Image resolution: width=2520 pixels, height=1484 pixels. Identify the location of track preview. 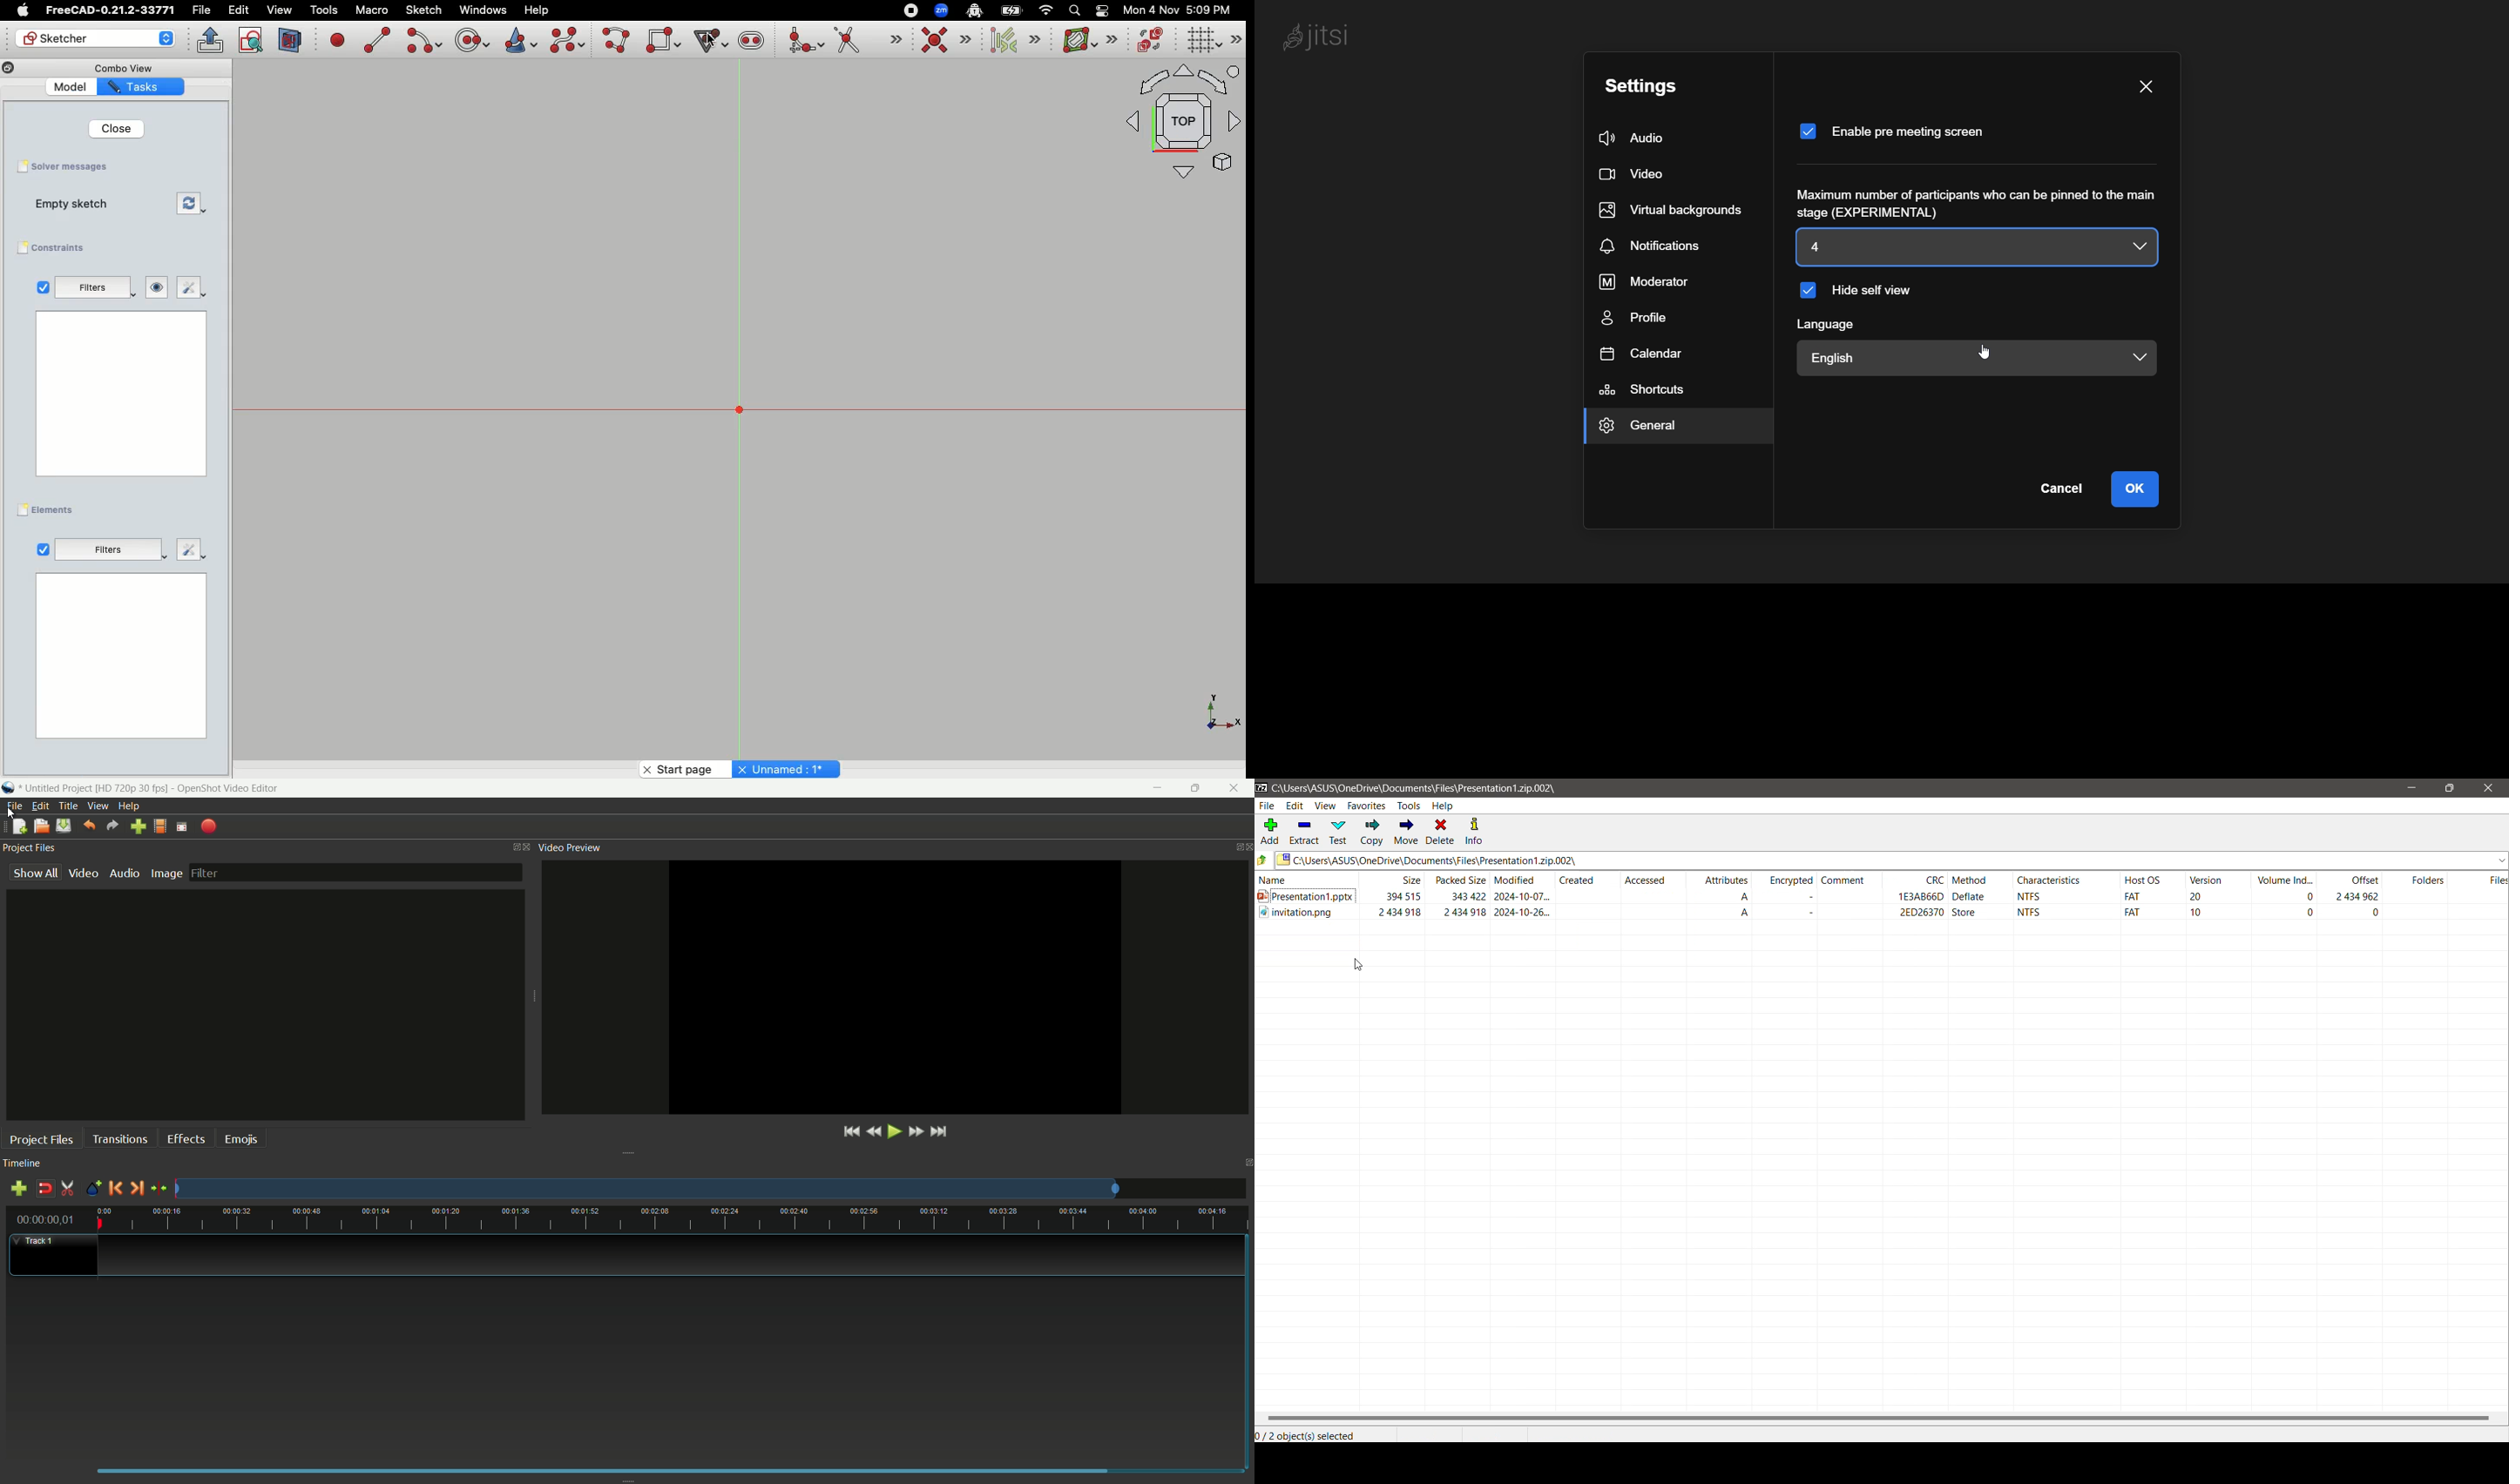
(645, 1189).